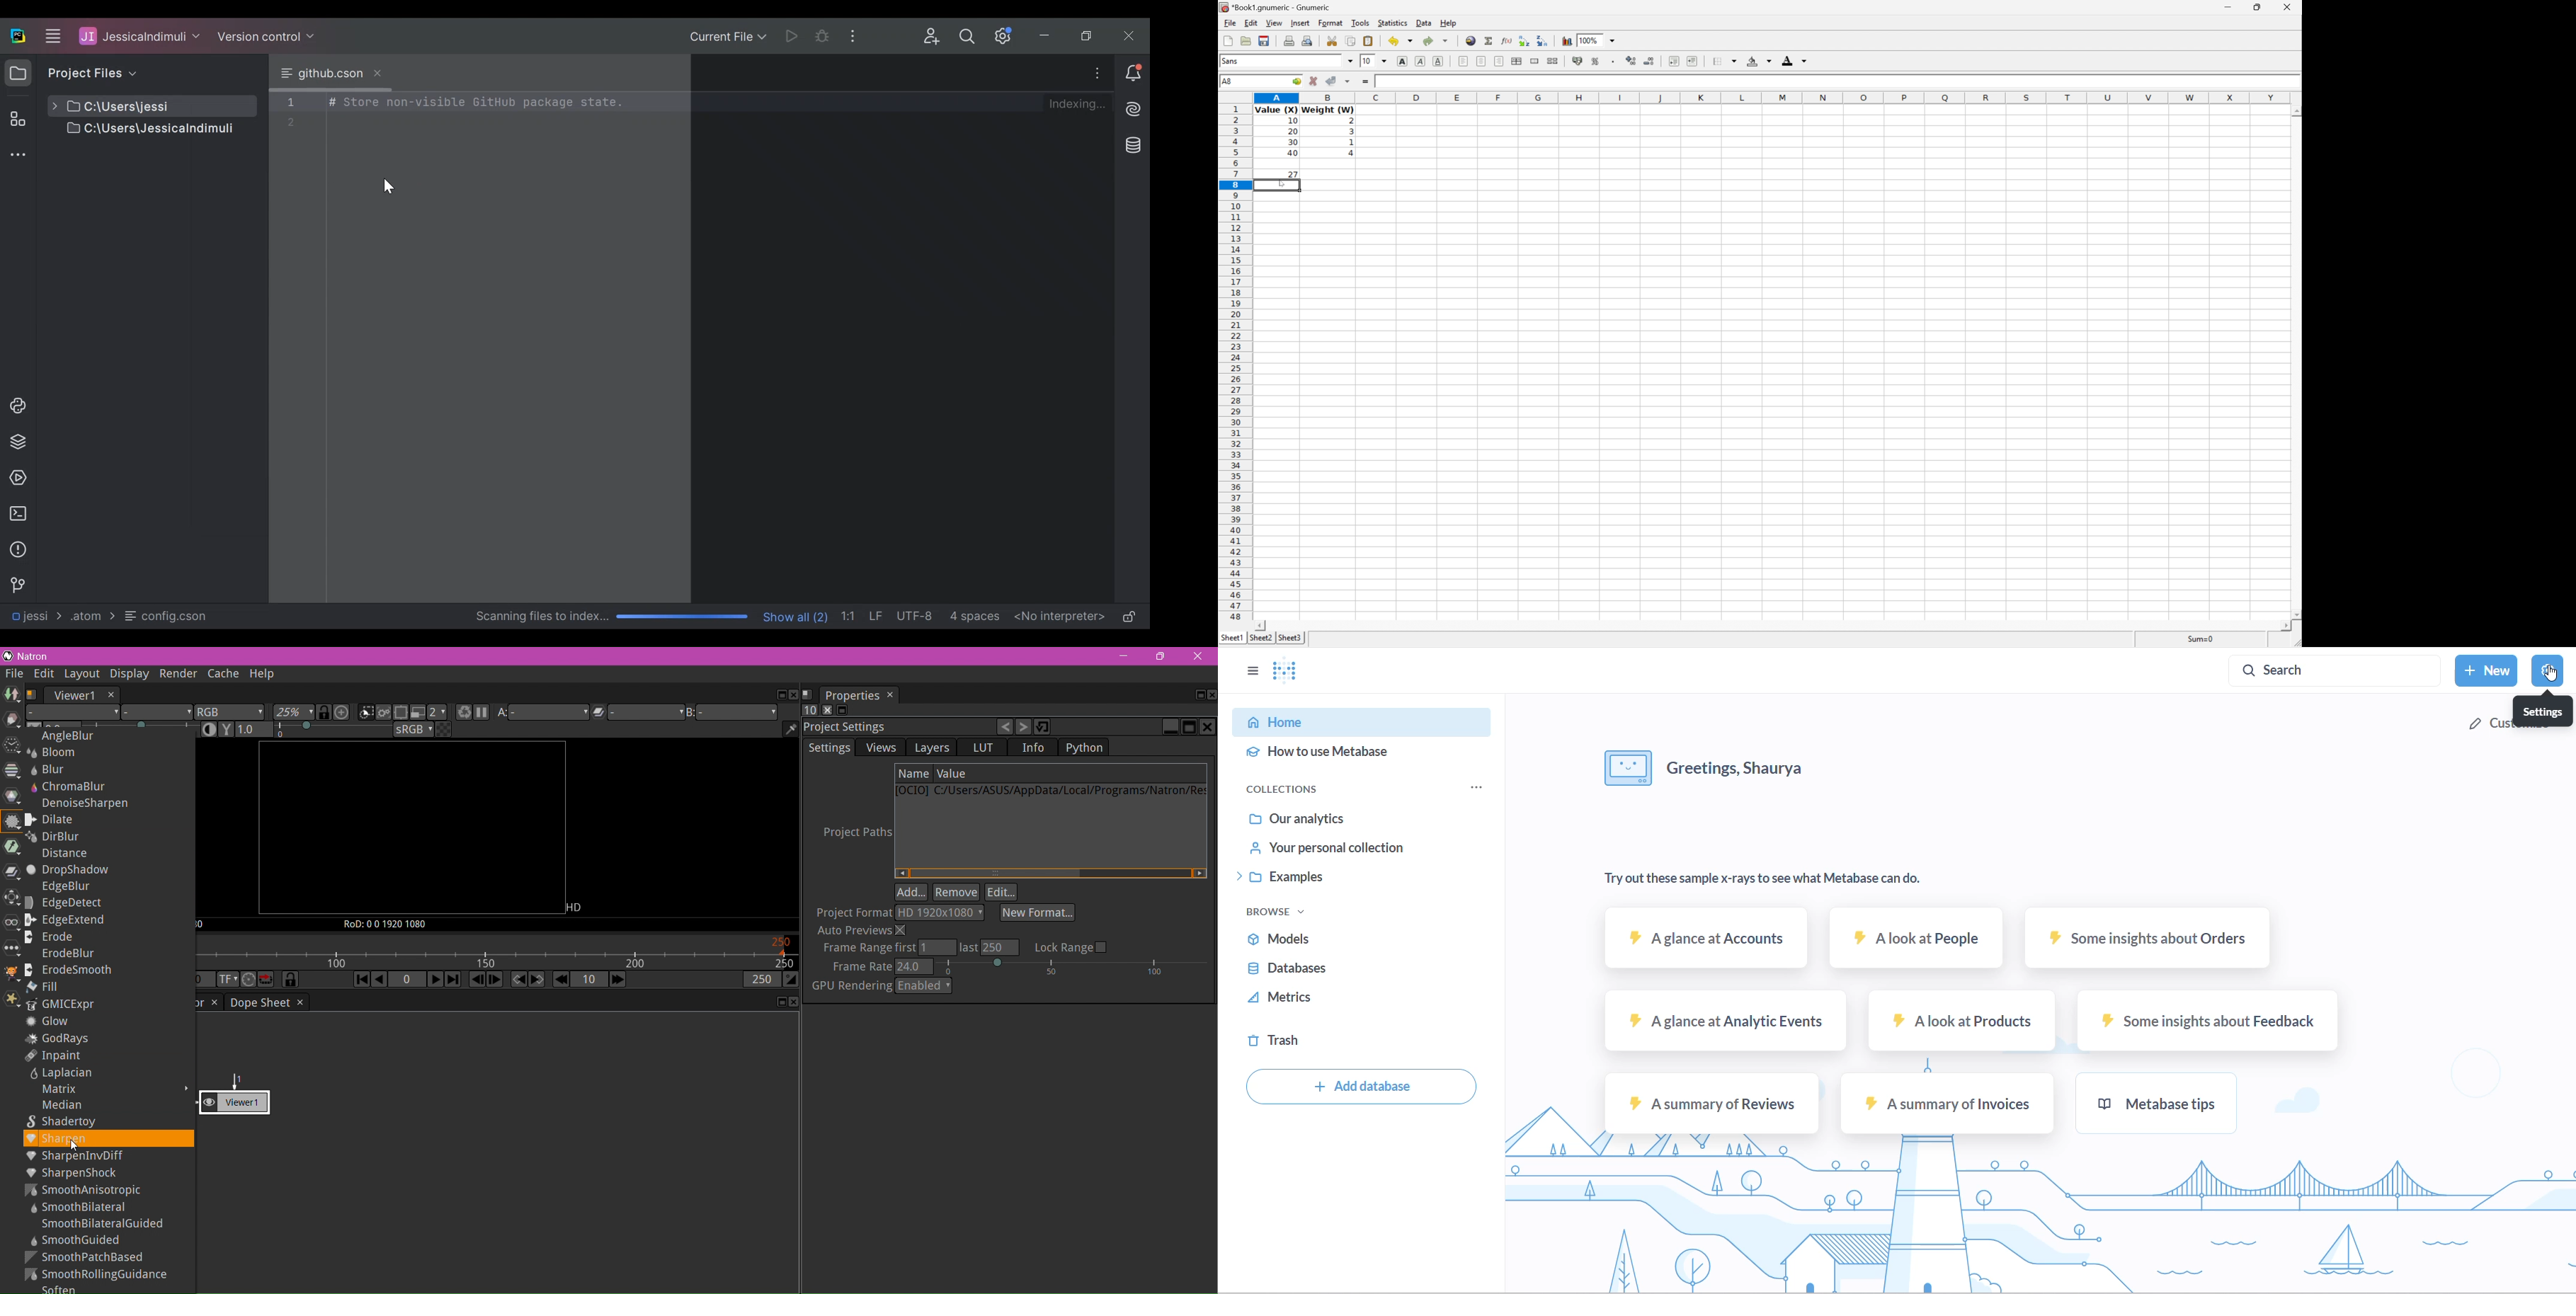 The width and height of the screenshot is (2576, 1316). Describe the element at coordinates (727, 37) in the screenshot. I see `Current File` at that location.